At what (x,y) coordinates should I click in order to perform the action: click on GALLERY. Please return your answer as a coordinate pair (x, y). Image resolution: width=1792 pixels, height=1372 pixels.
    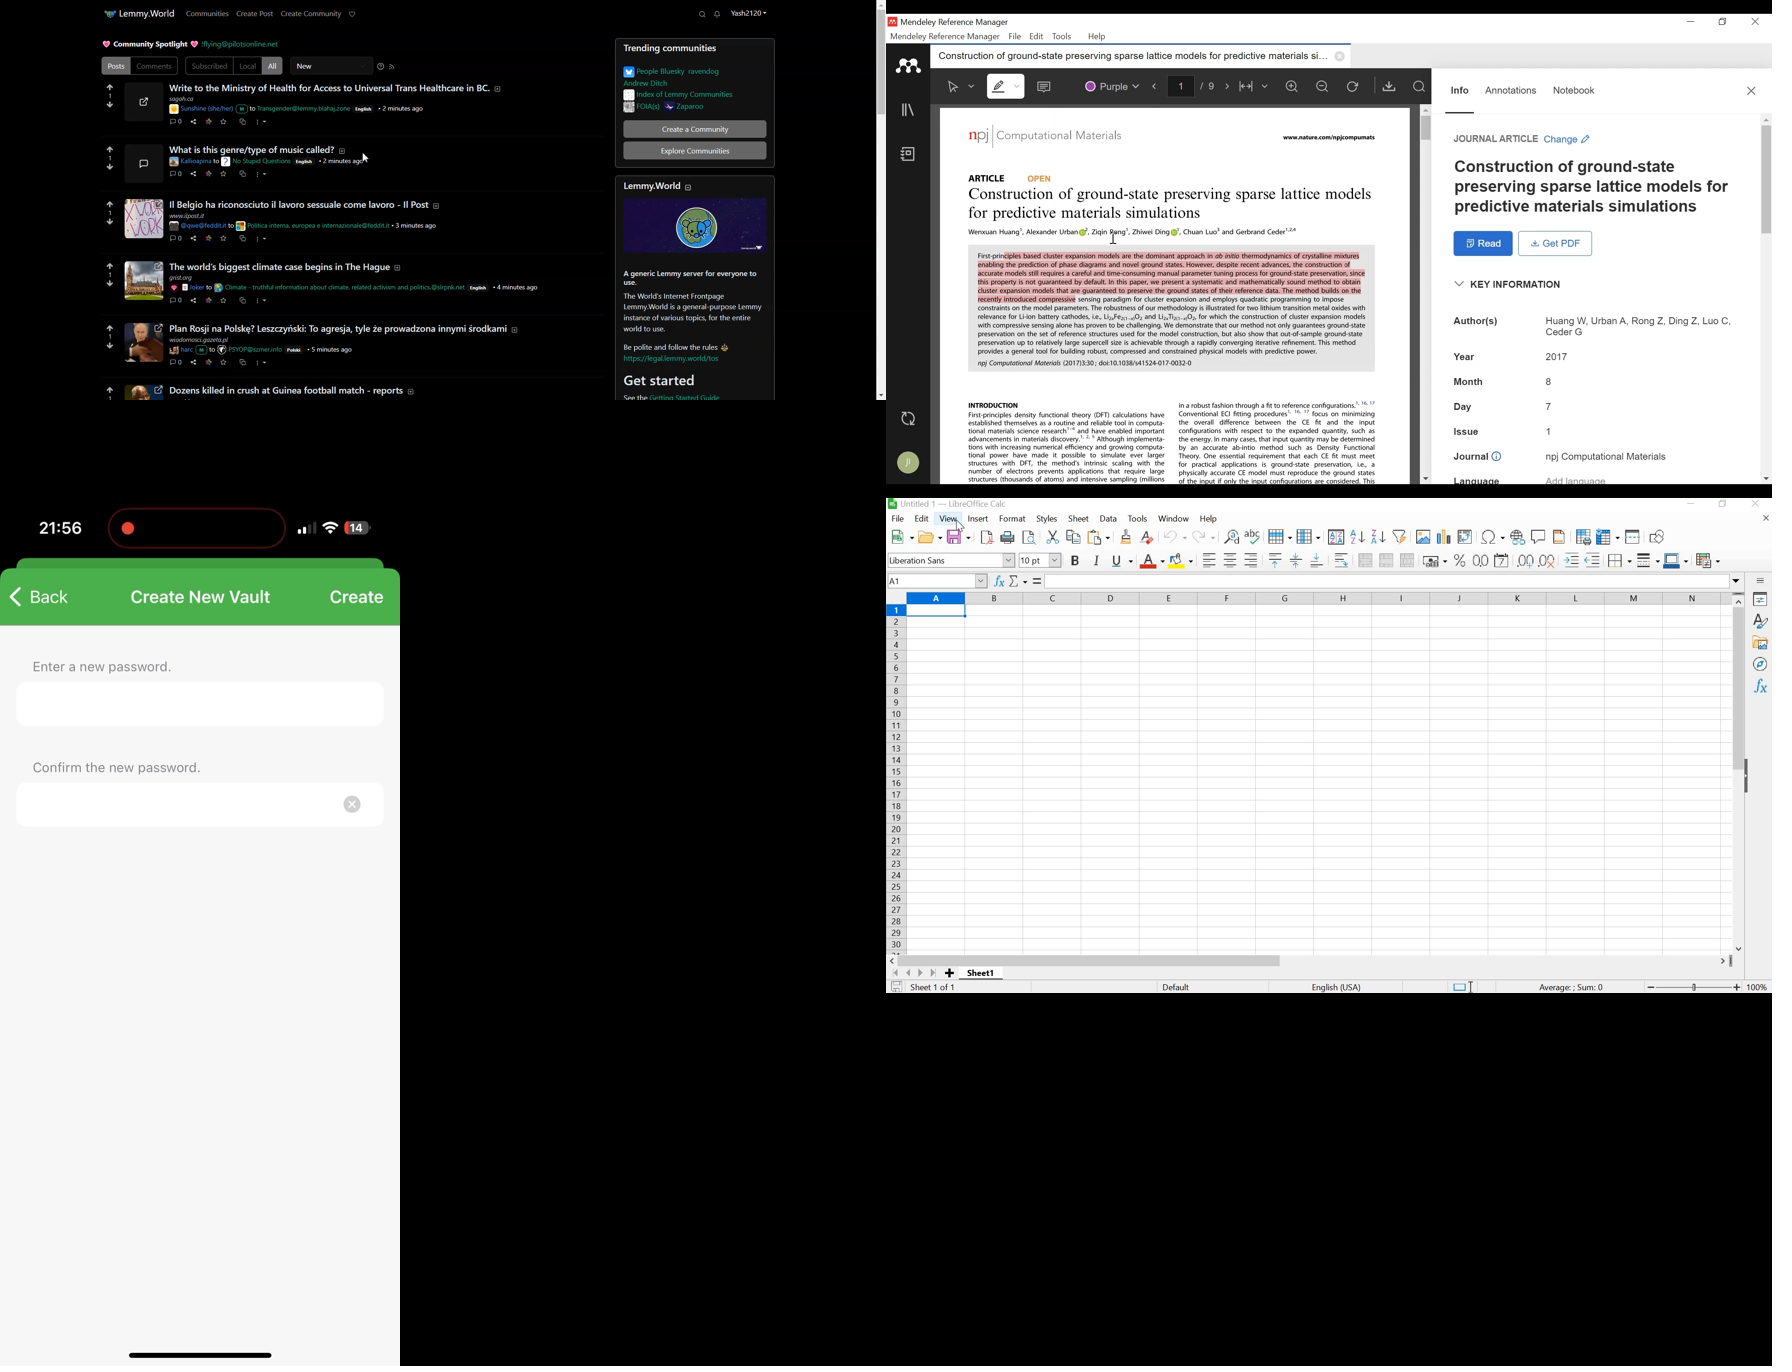
    Looking at the image, I should click on (1760, 643).